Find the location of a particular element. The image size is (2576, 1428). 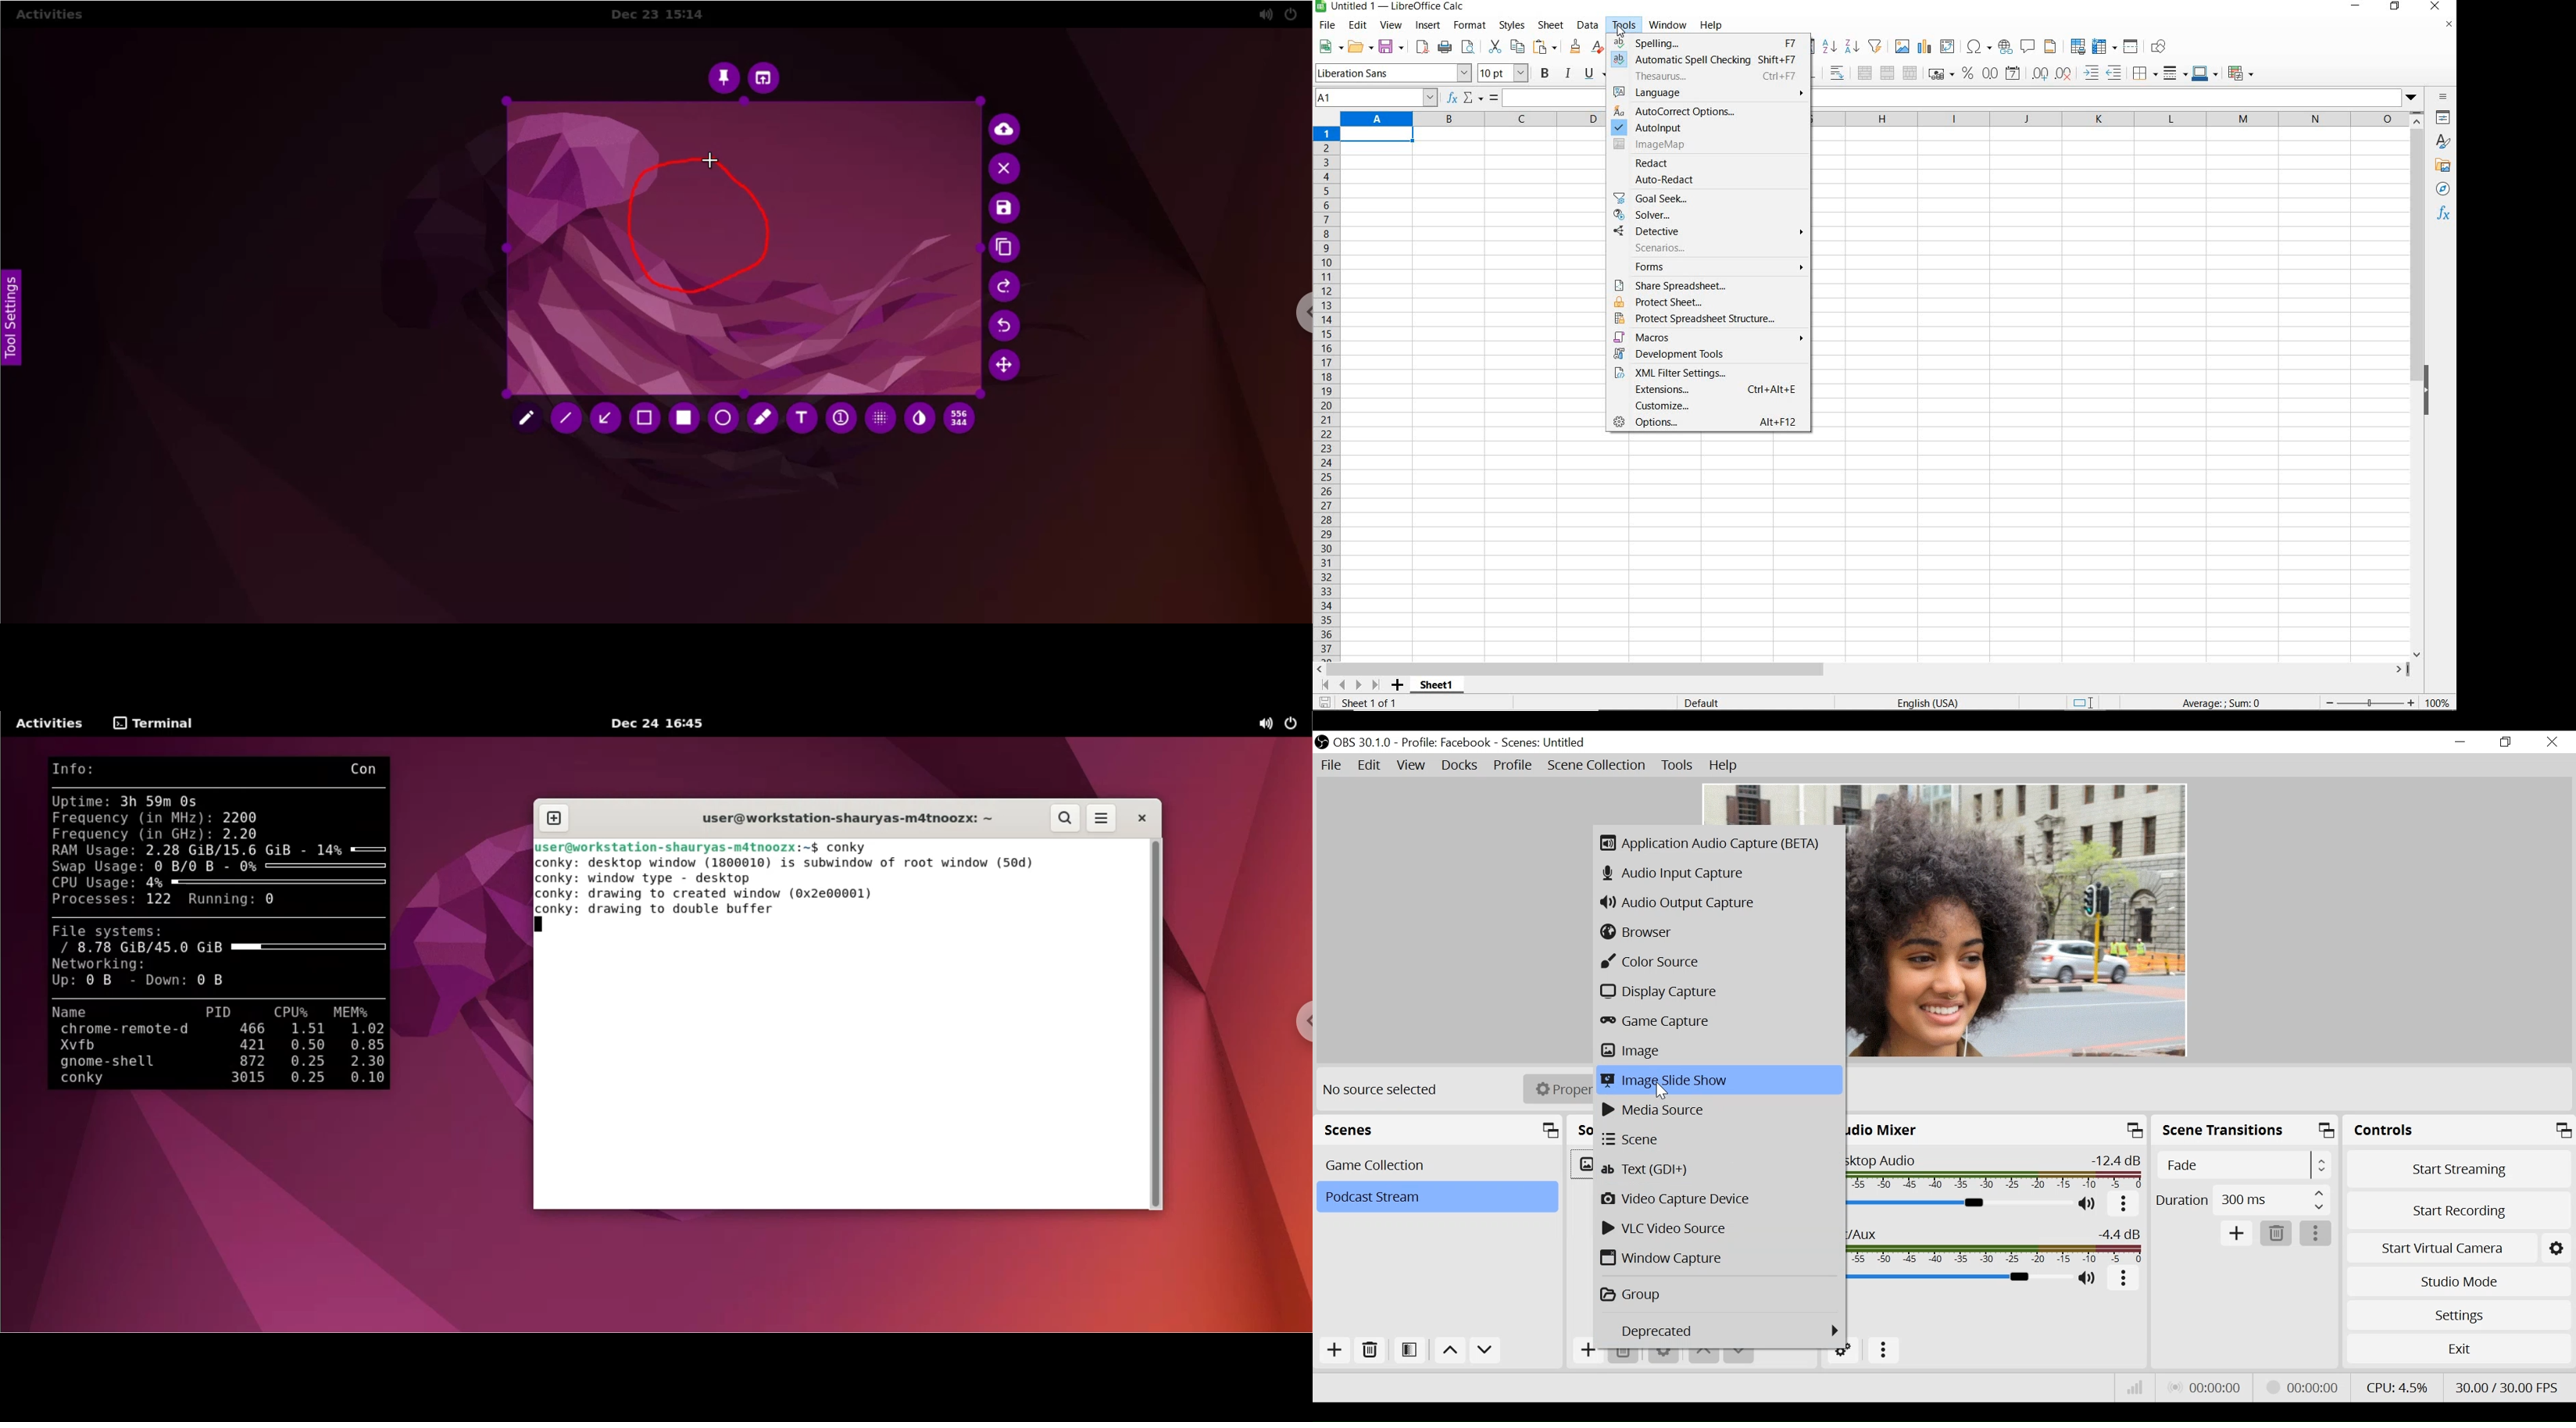

imagemap is located at coordinates (1673, 144).